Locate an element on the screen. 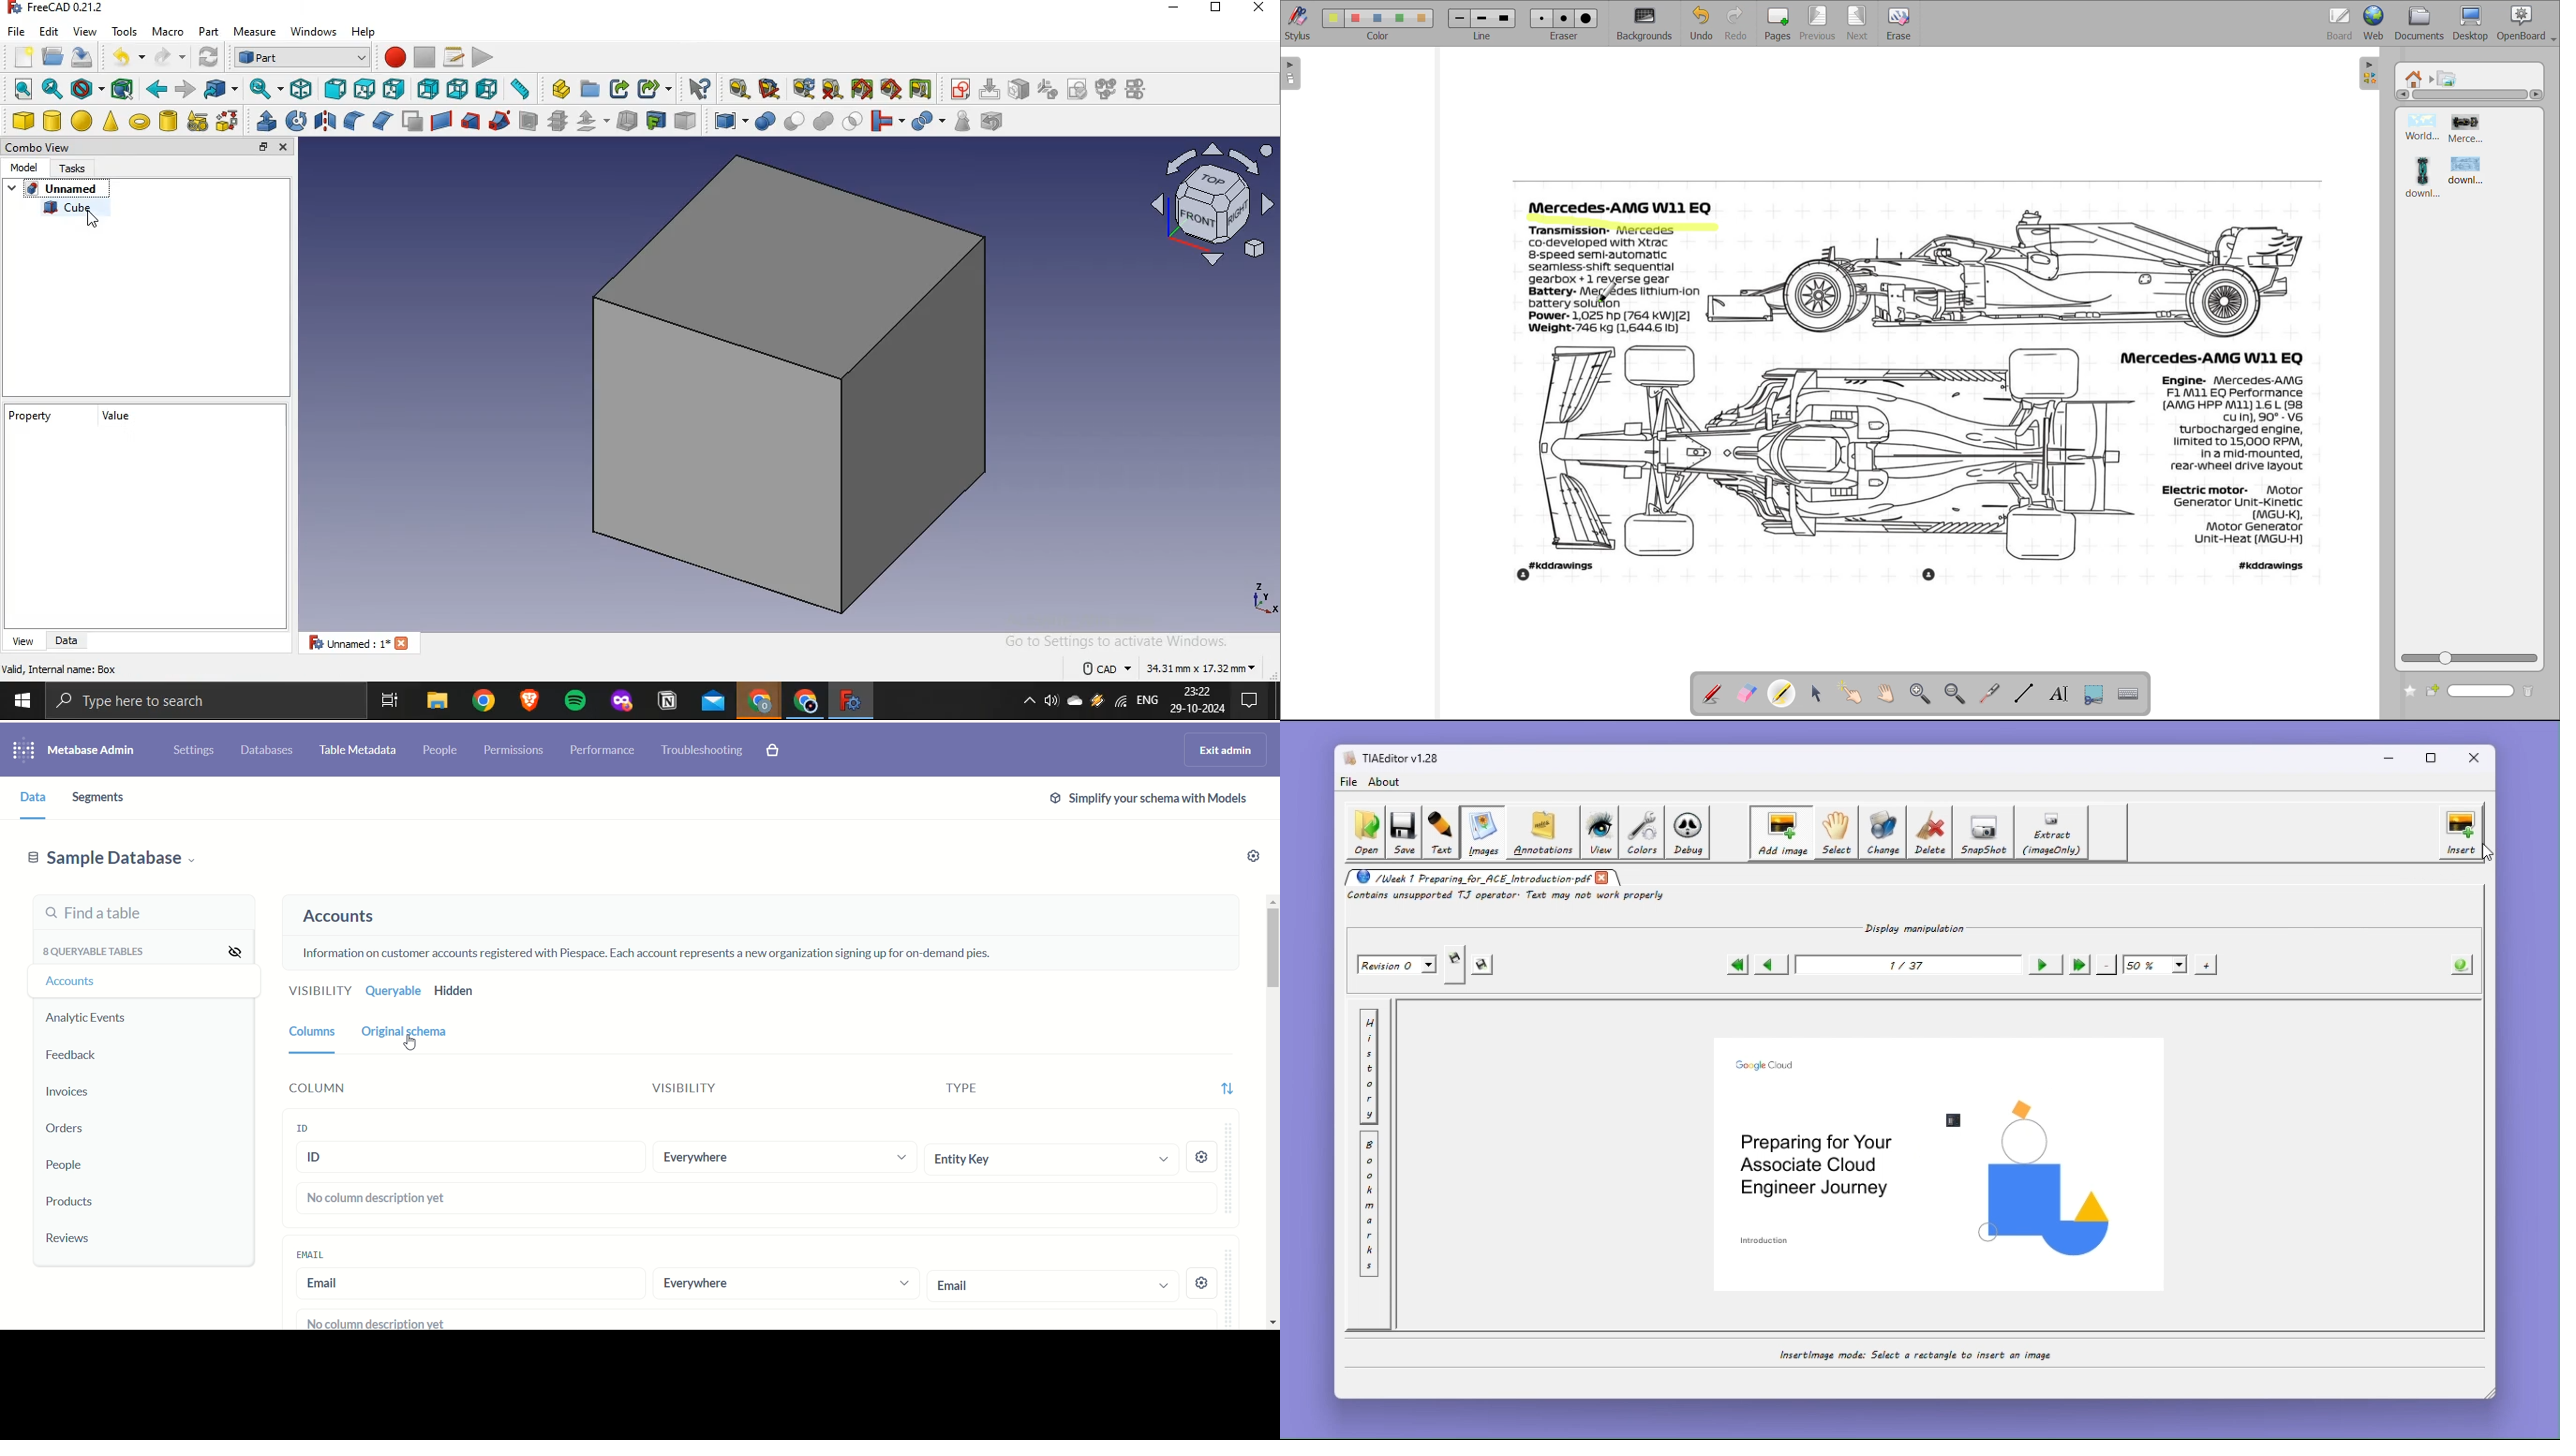  axes icons is located at coordinates (1262, 598).